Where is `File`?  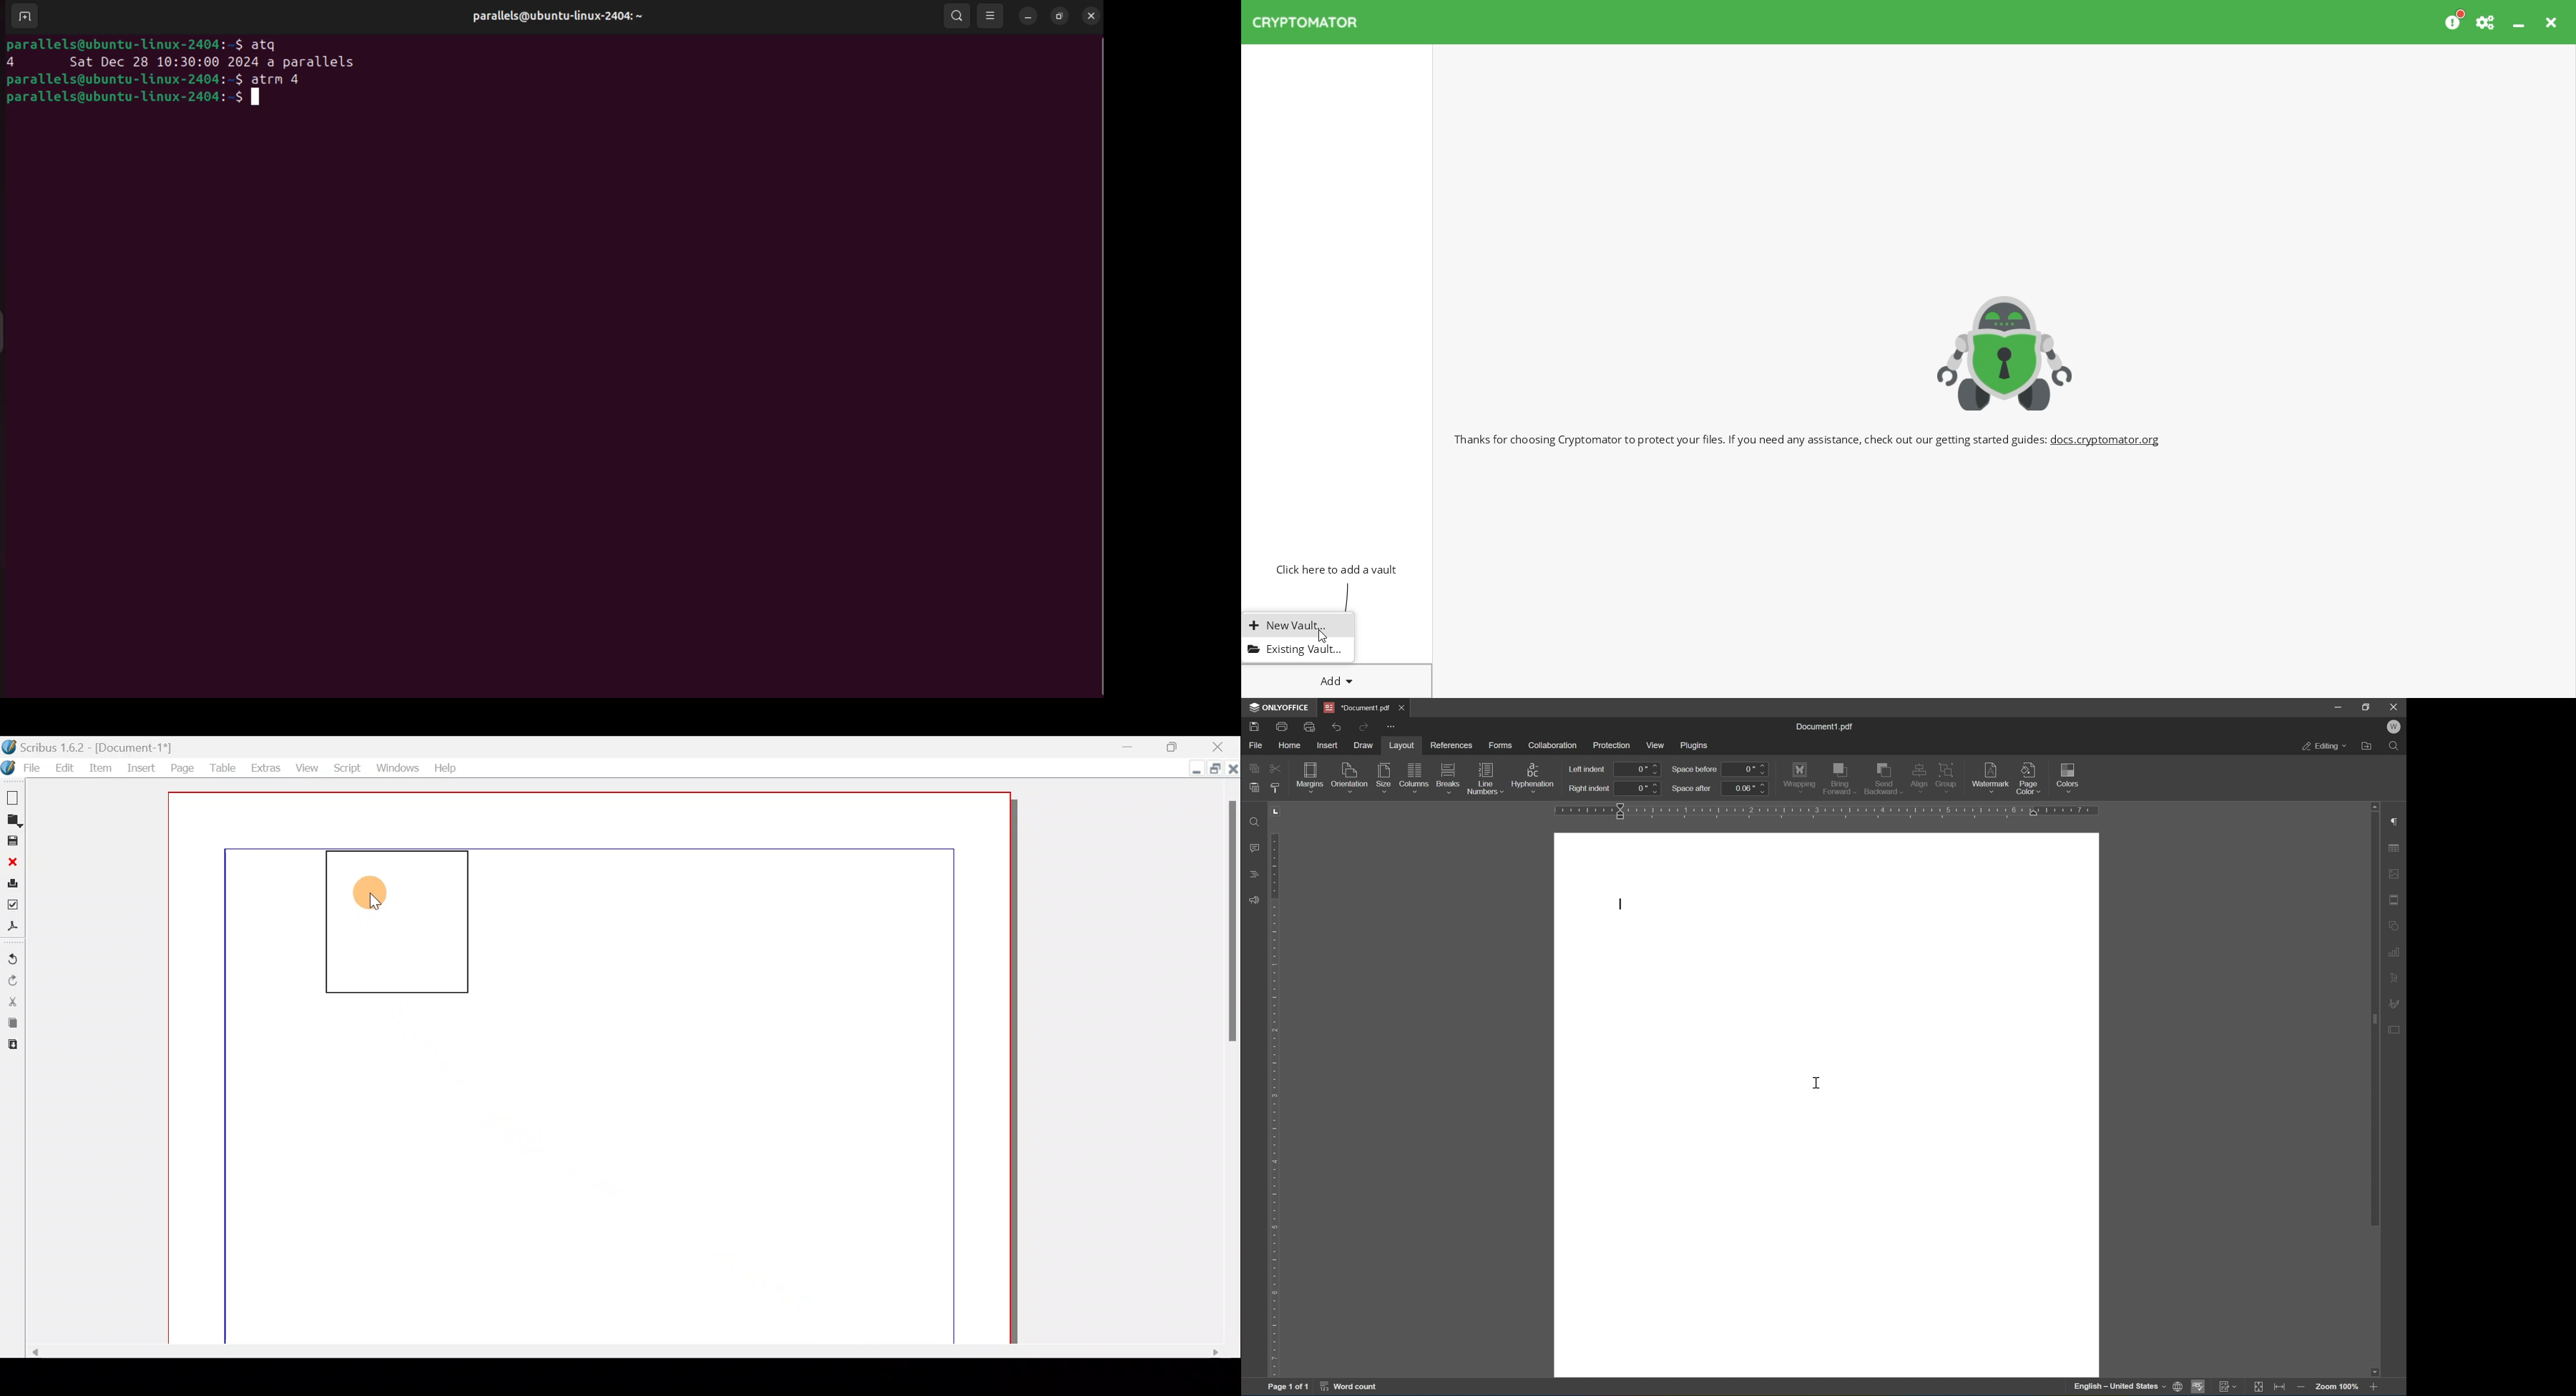
File is located at coordinates (24, 767).